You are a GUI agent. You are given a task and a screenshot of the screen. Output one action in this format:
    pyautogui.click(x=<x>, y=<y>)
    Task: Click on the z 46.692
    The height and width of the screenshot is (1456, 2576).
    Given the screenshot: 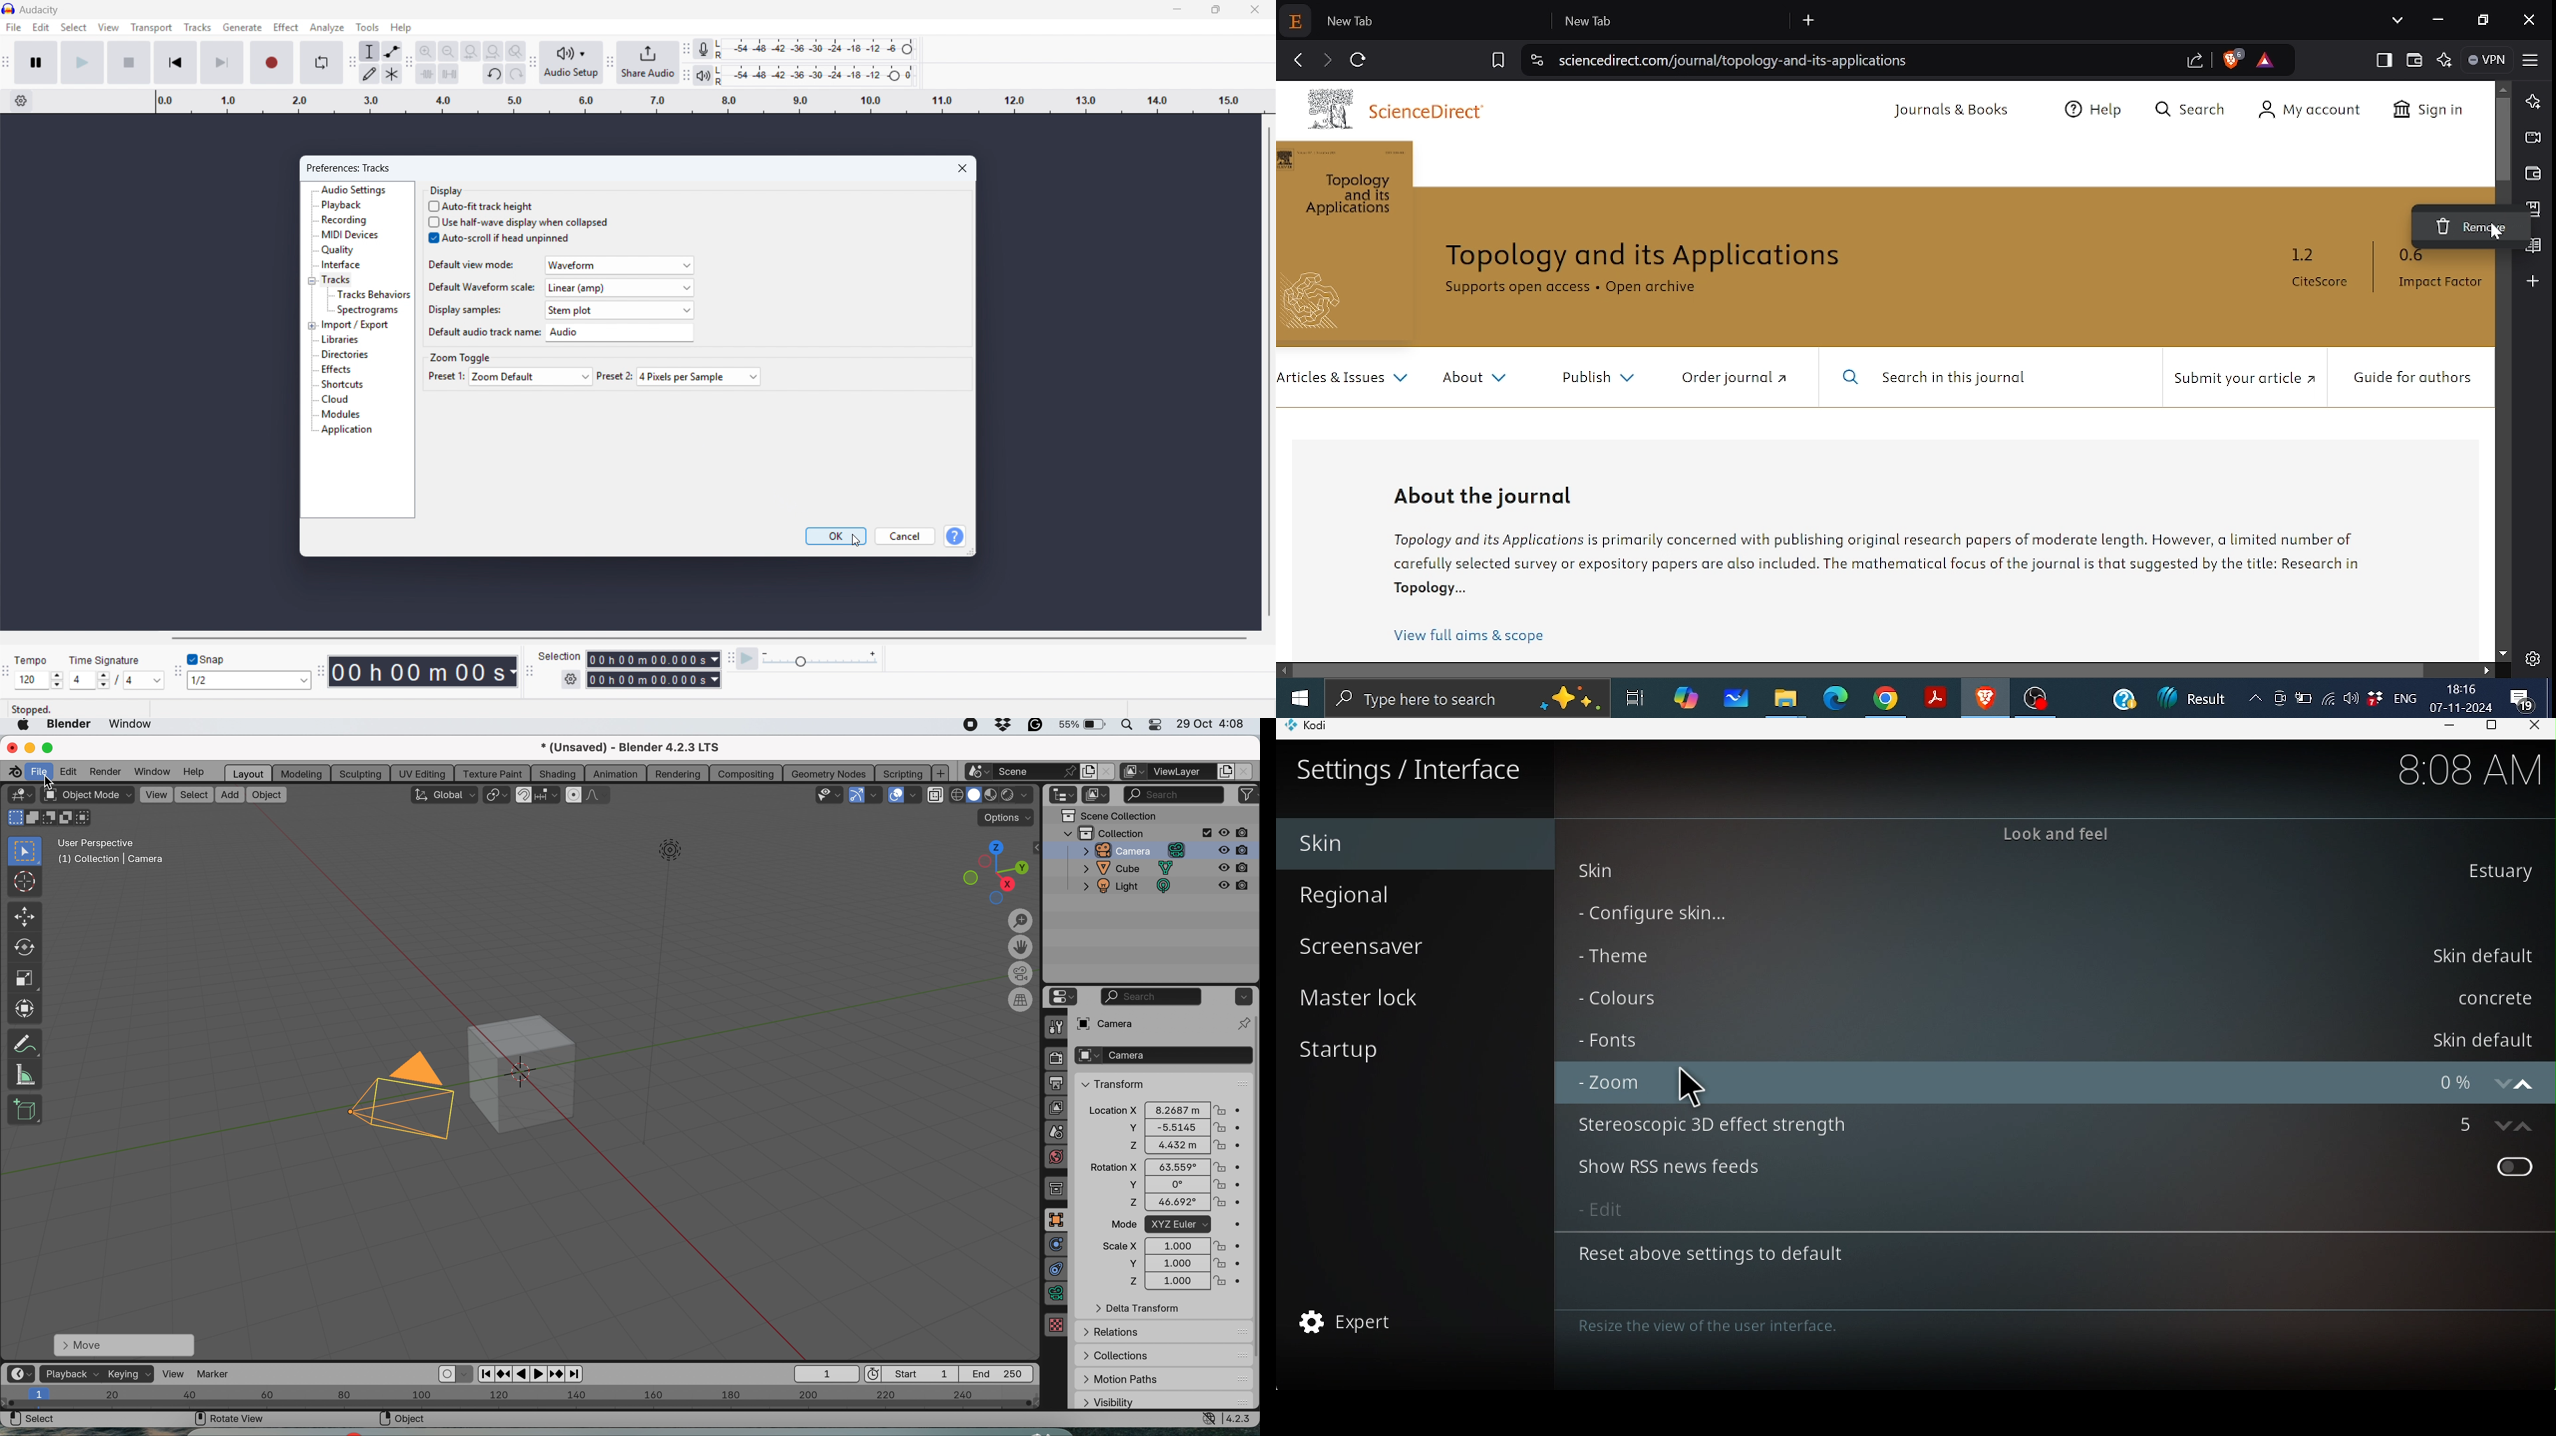 What is the action you would take?
    pyautogui.click(x=1165, y=1204)
    